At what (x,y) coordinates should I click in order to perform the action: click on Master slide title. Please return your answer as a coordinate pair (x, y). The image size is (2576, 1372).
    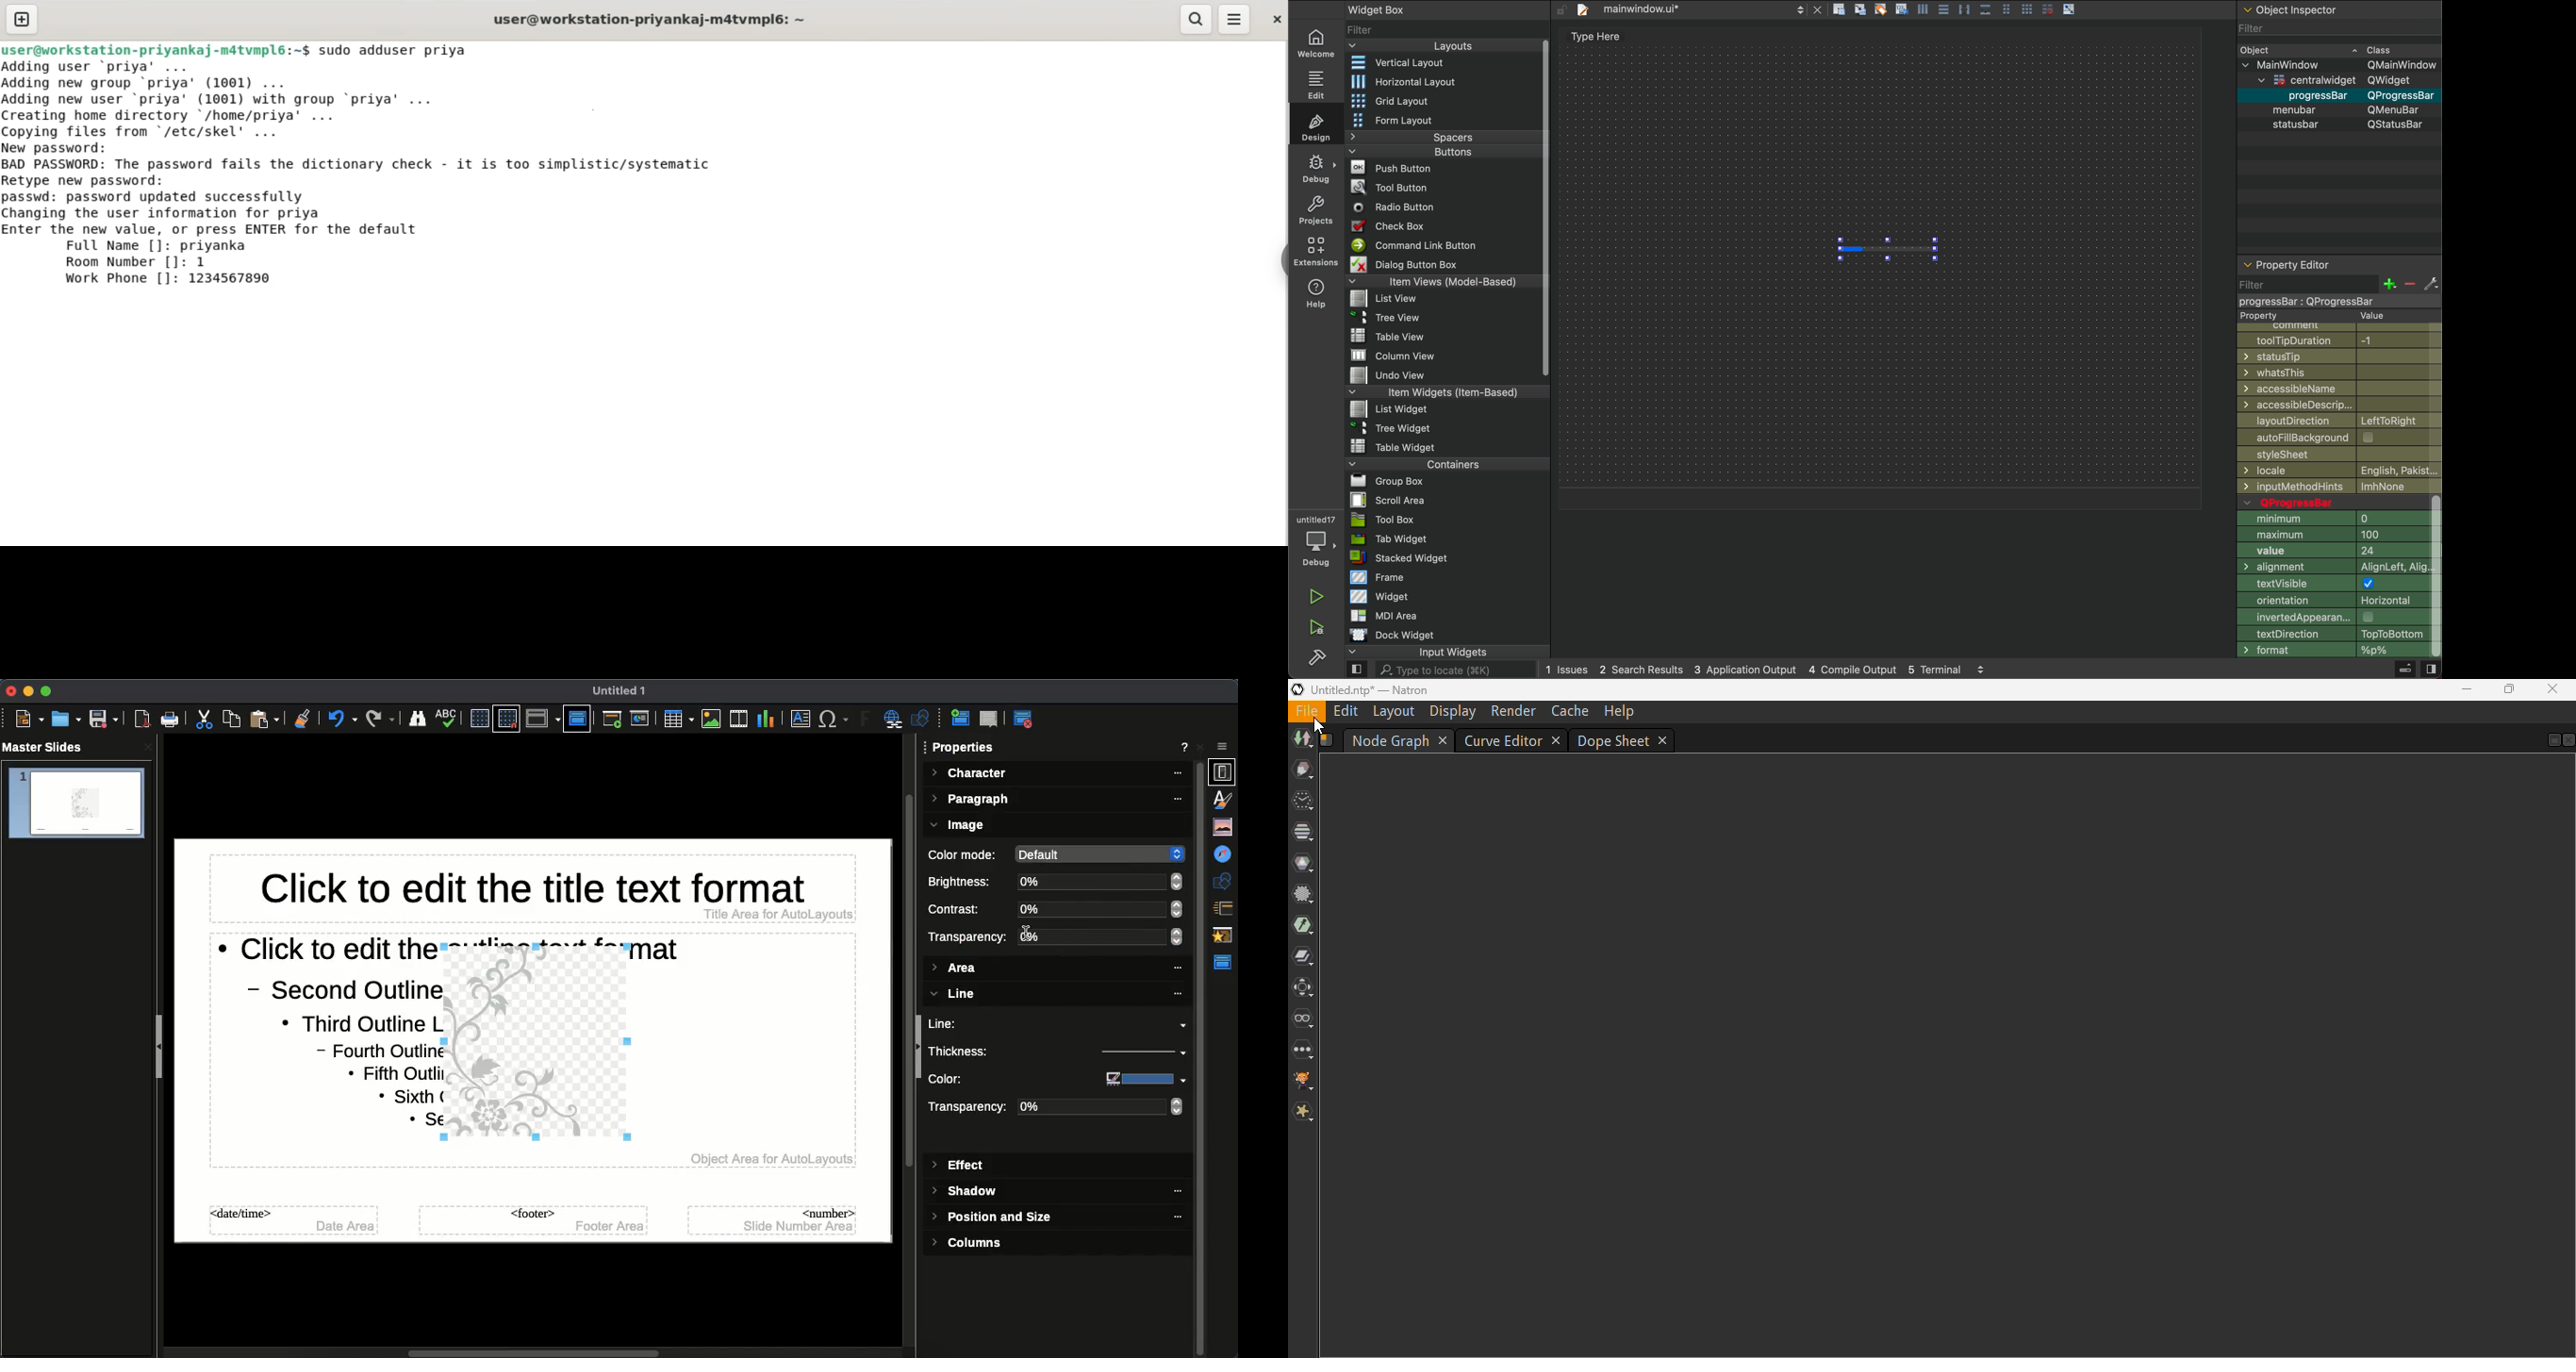
    Looking at the image, I should click on (532, 892).